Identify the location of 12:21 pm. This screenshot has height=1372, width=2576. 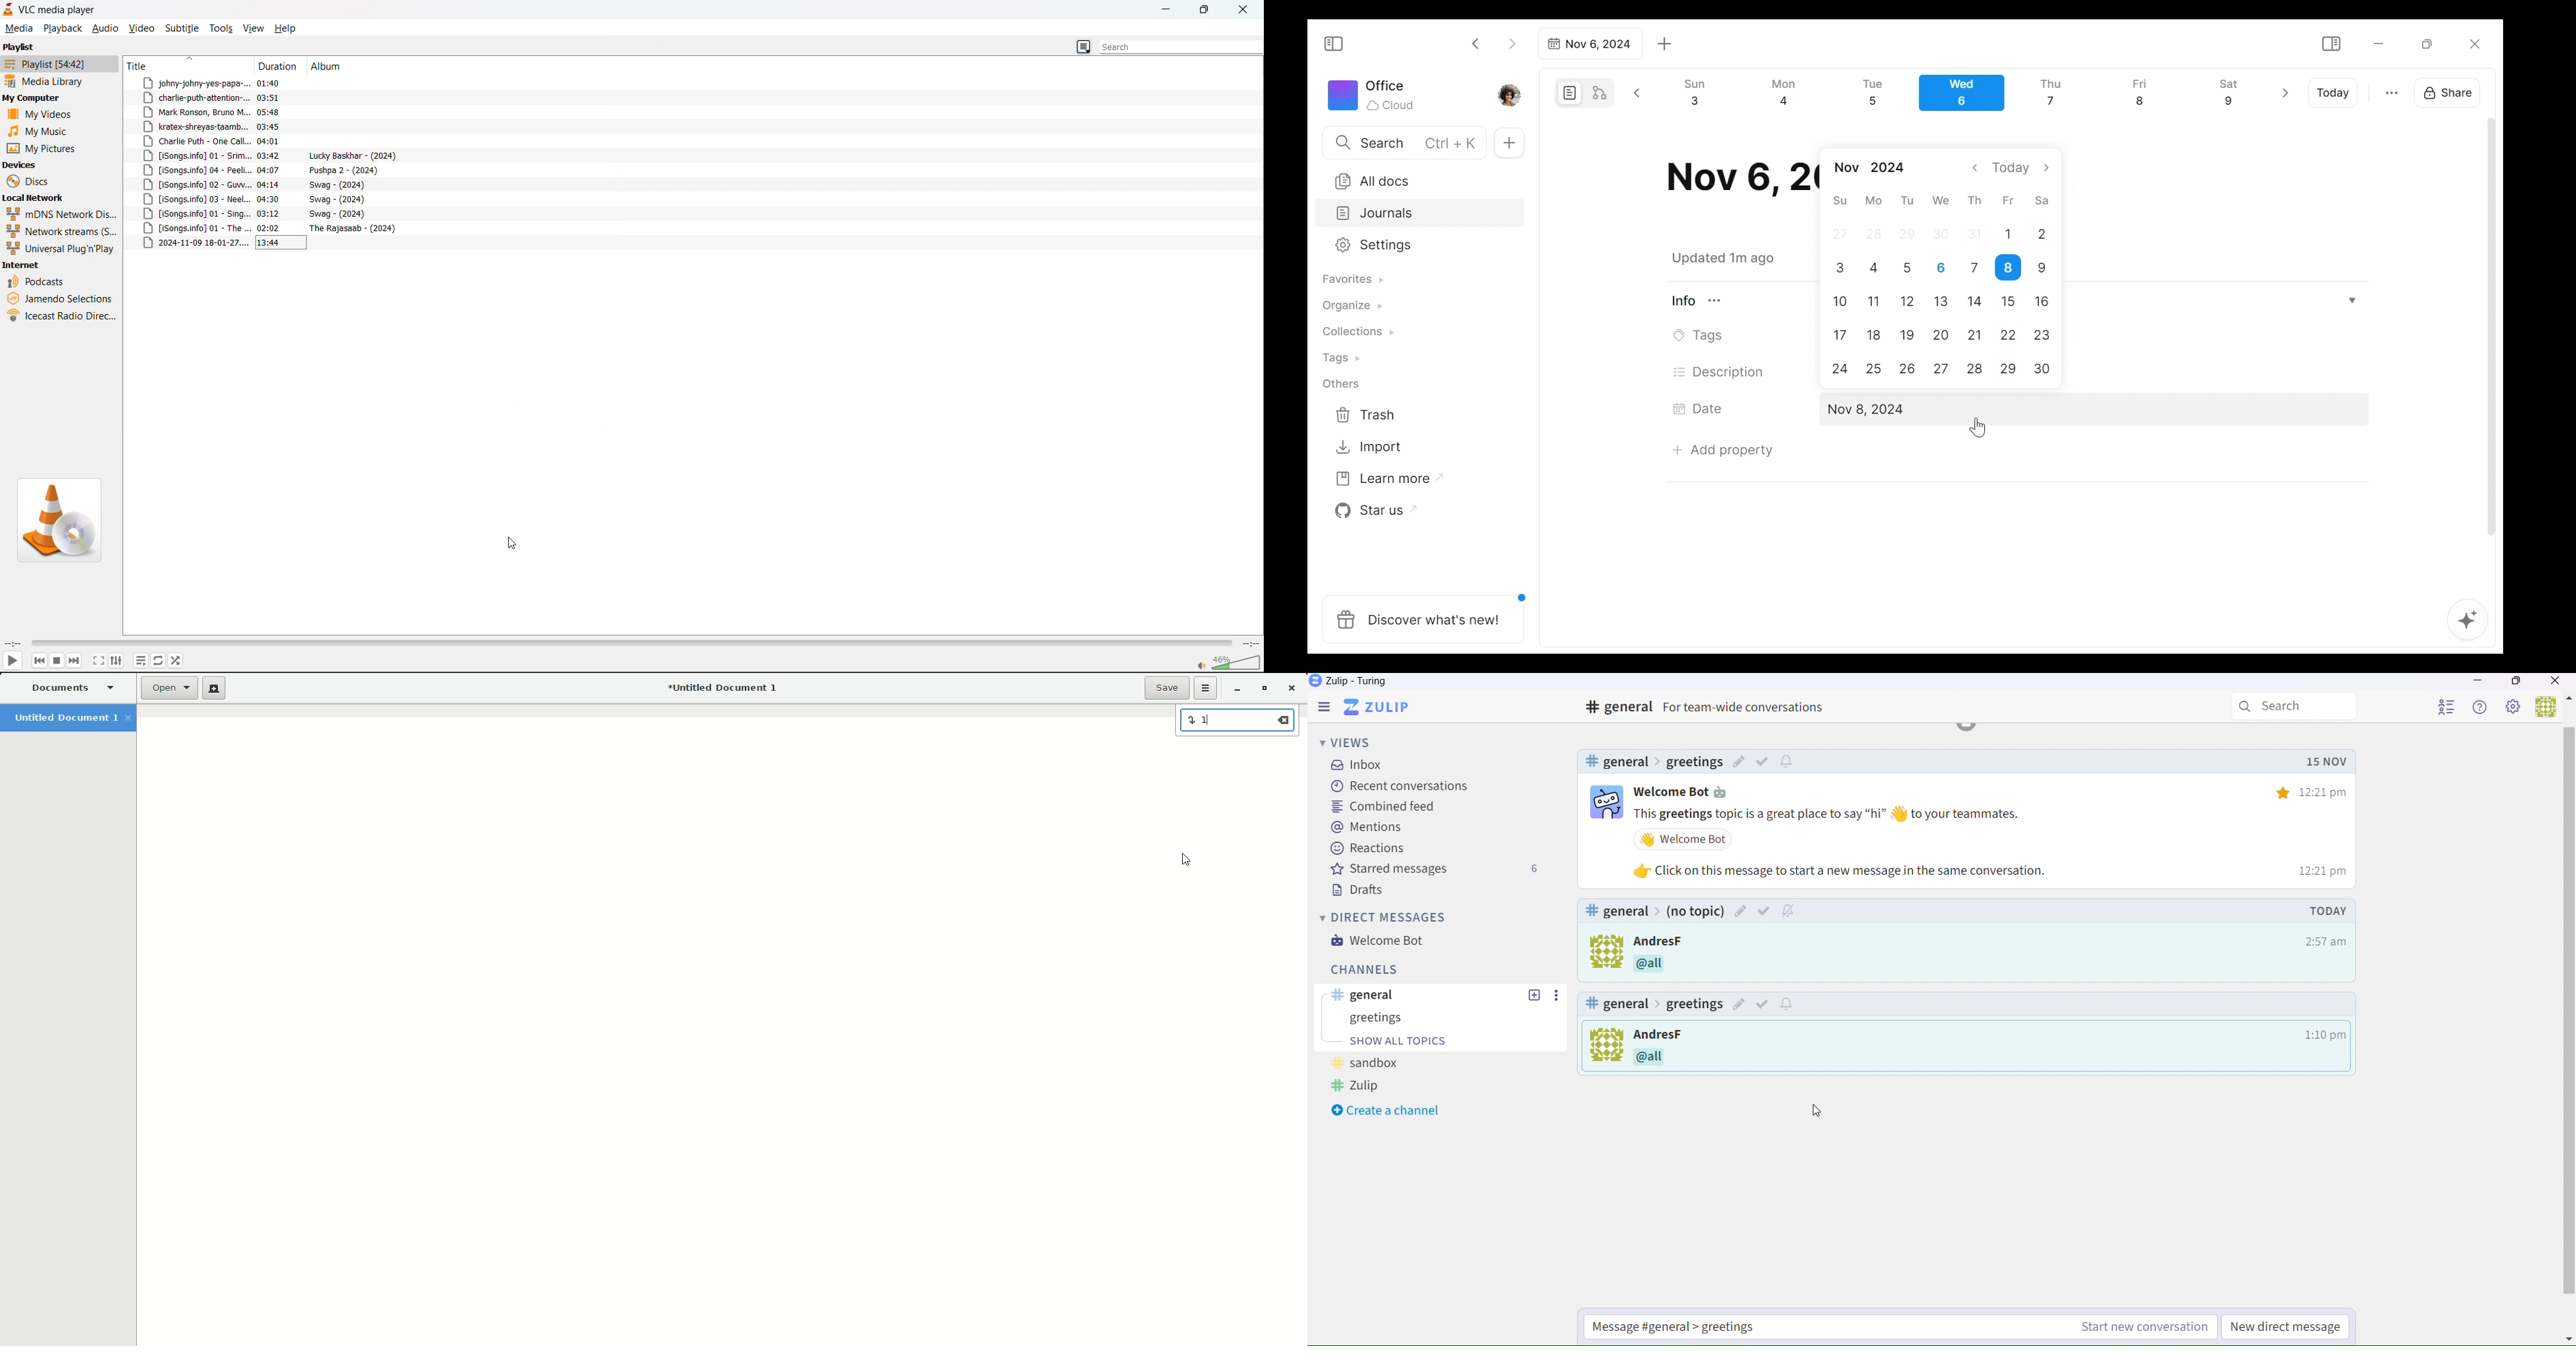
(2316, 787).